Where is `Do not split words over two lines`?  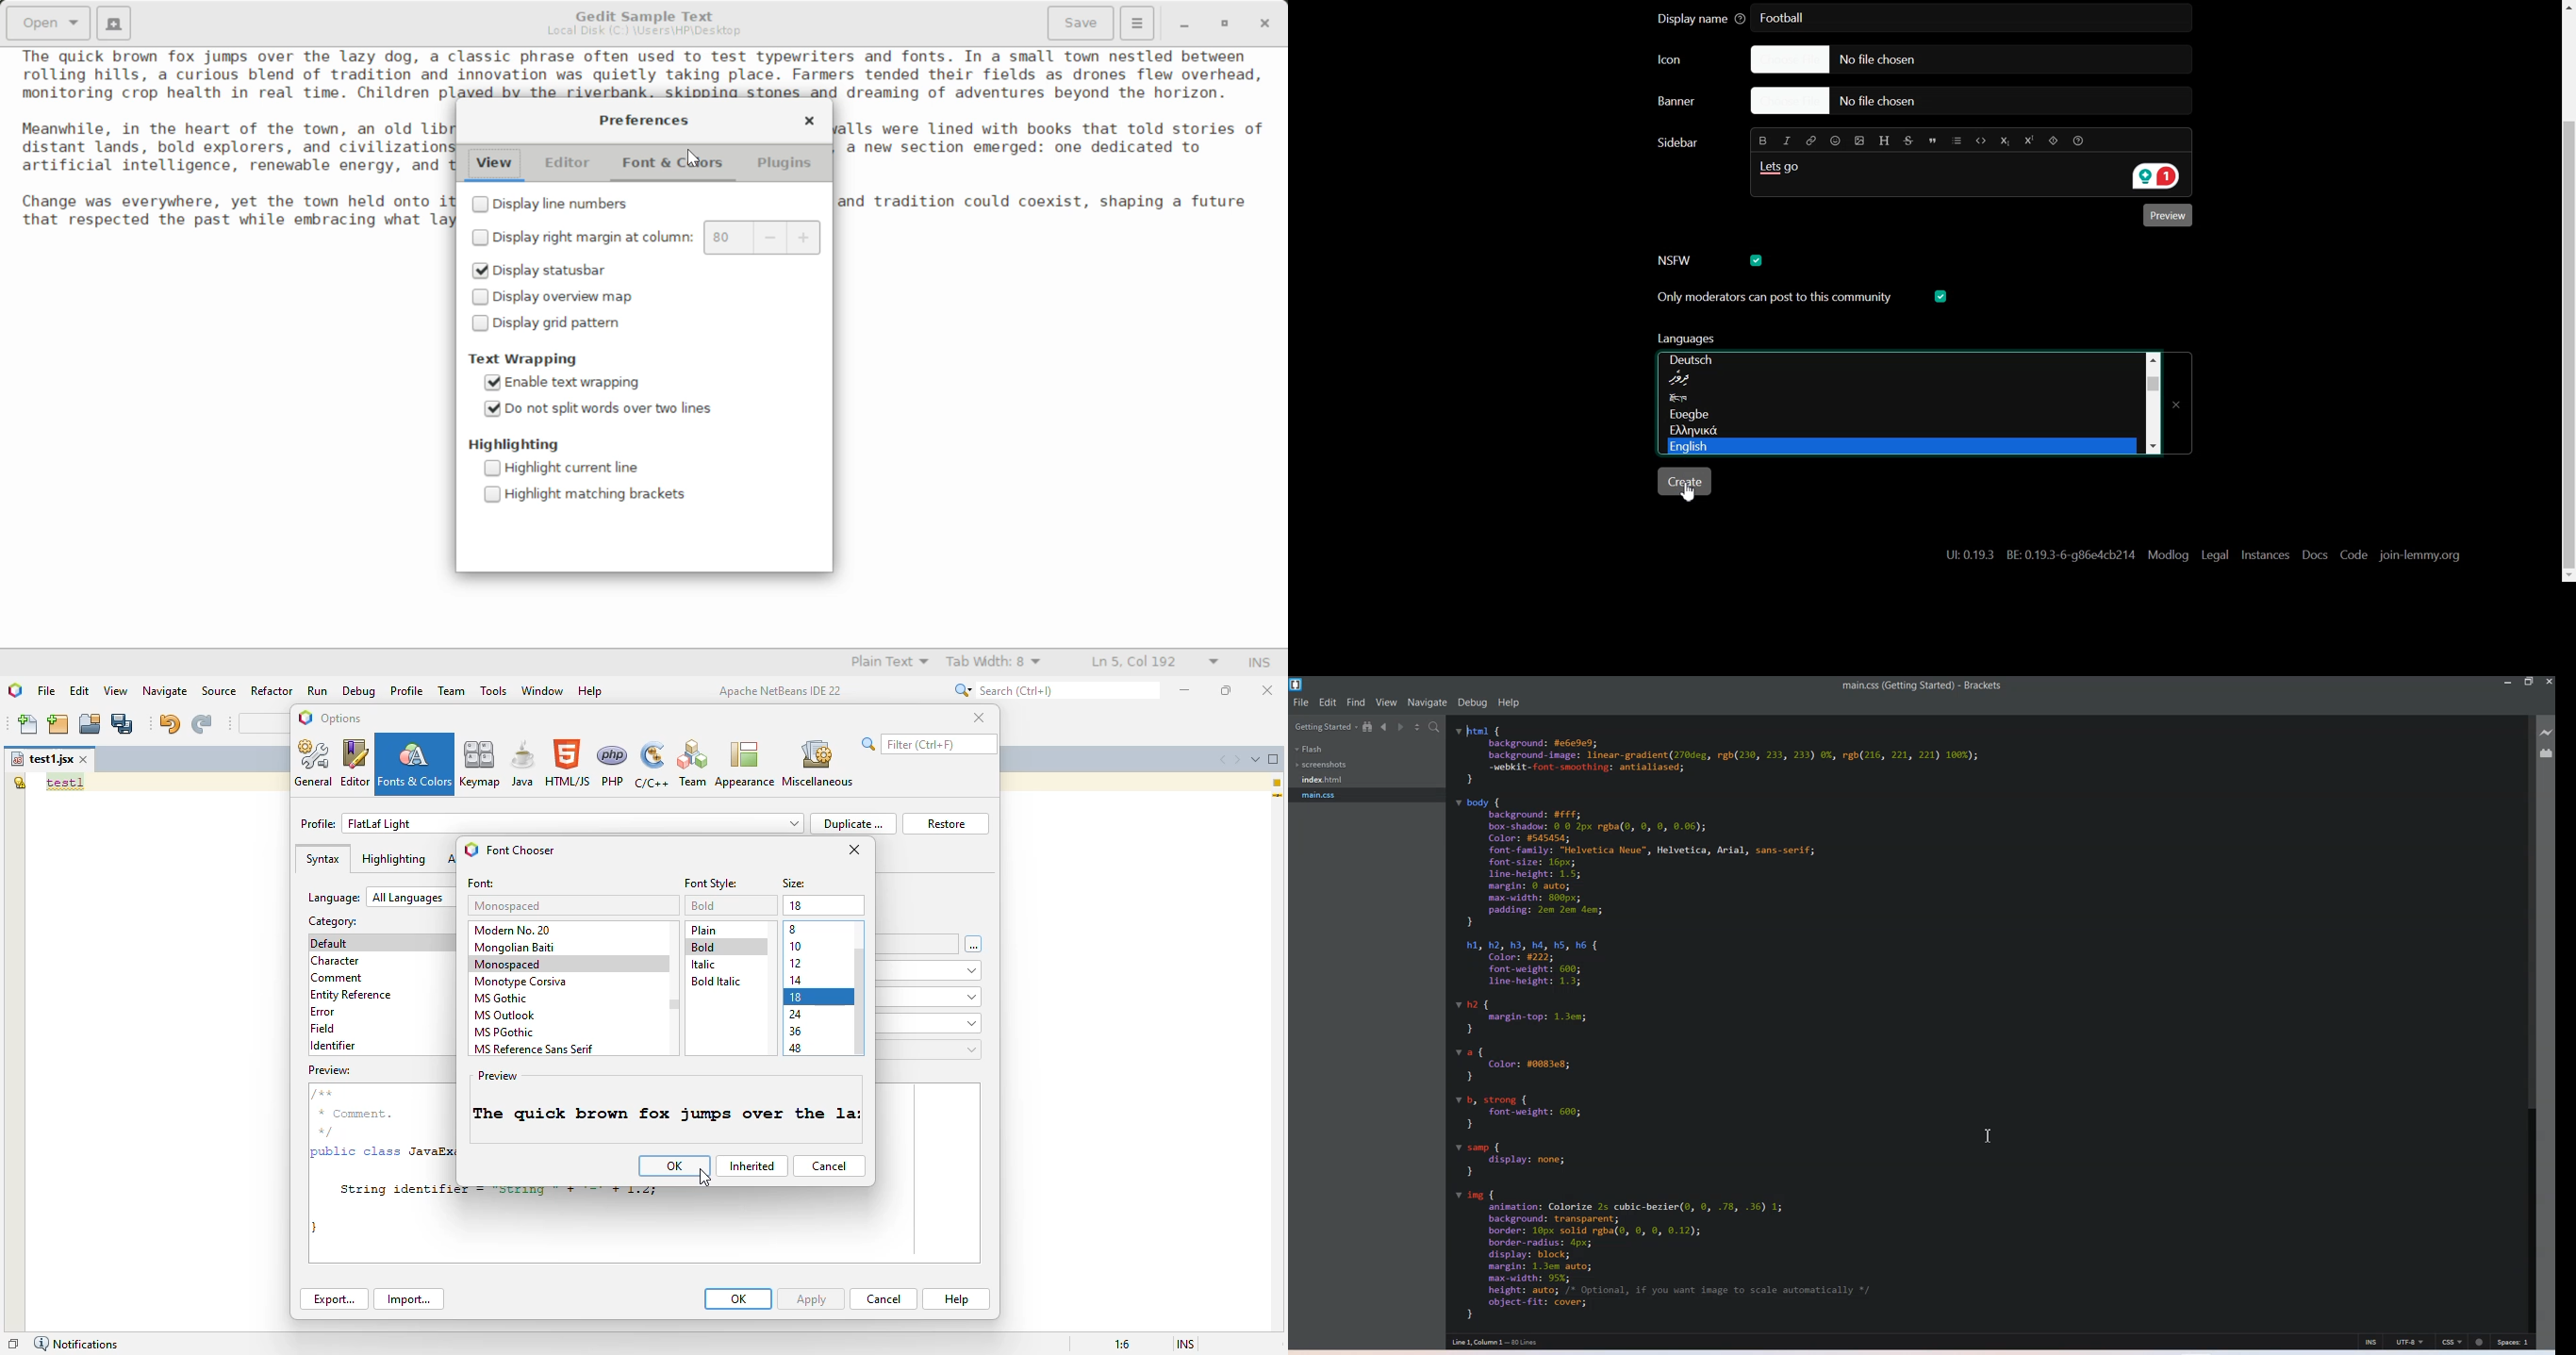 Do not split words over two lines is located at coordinates (597, 411).